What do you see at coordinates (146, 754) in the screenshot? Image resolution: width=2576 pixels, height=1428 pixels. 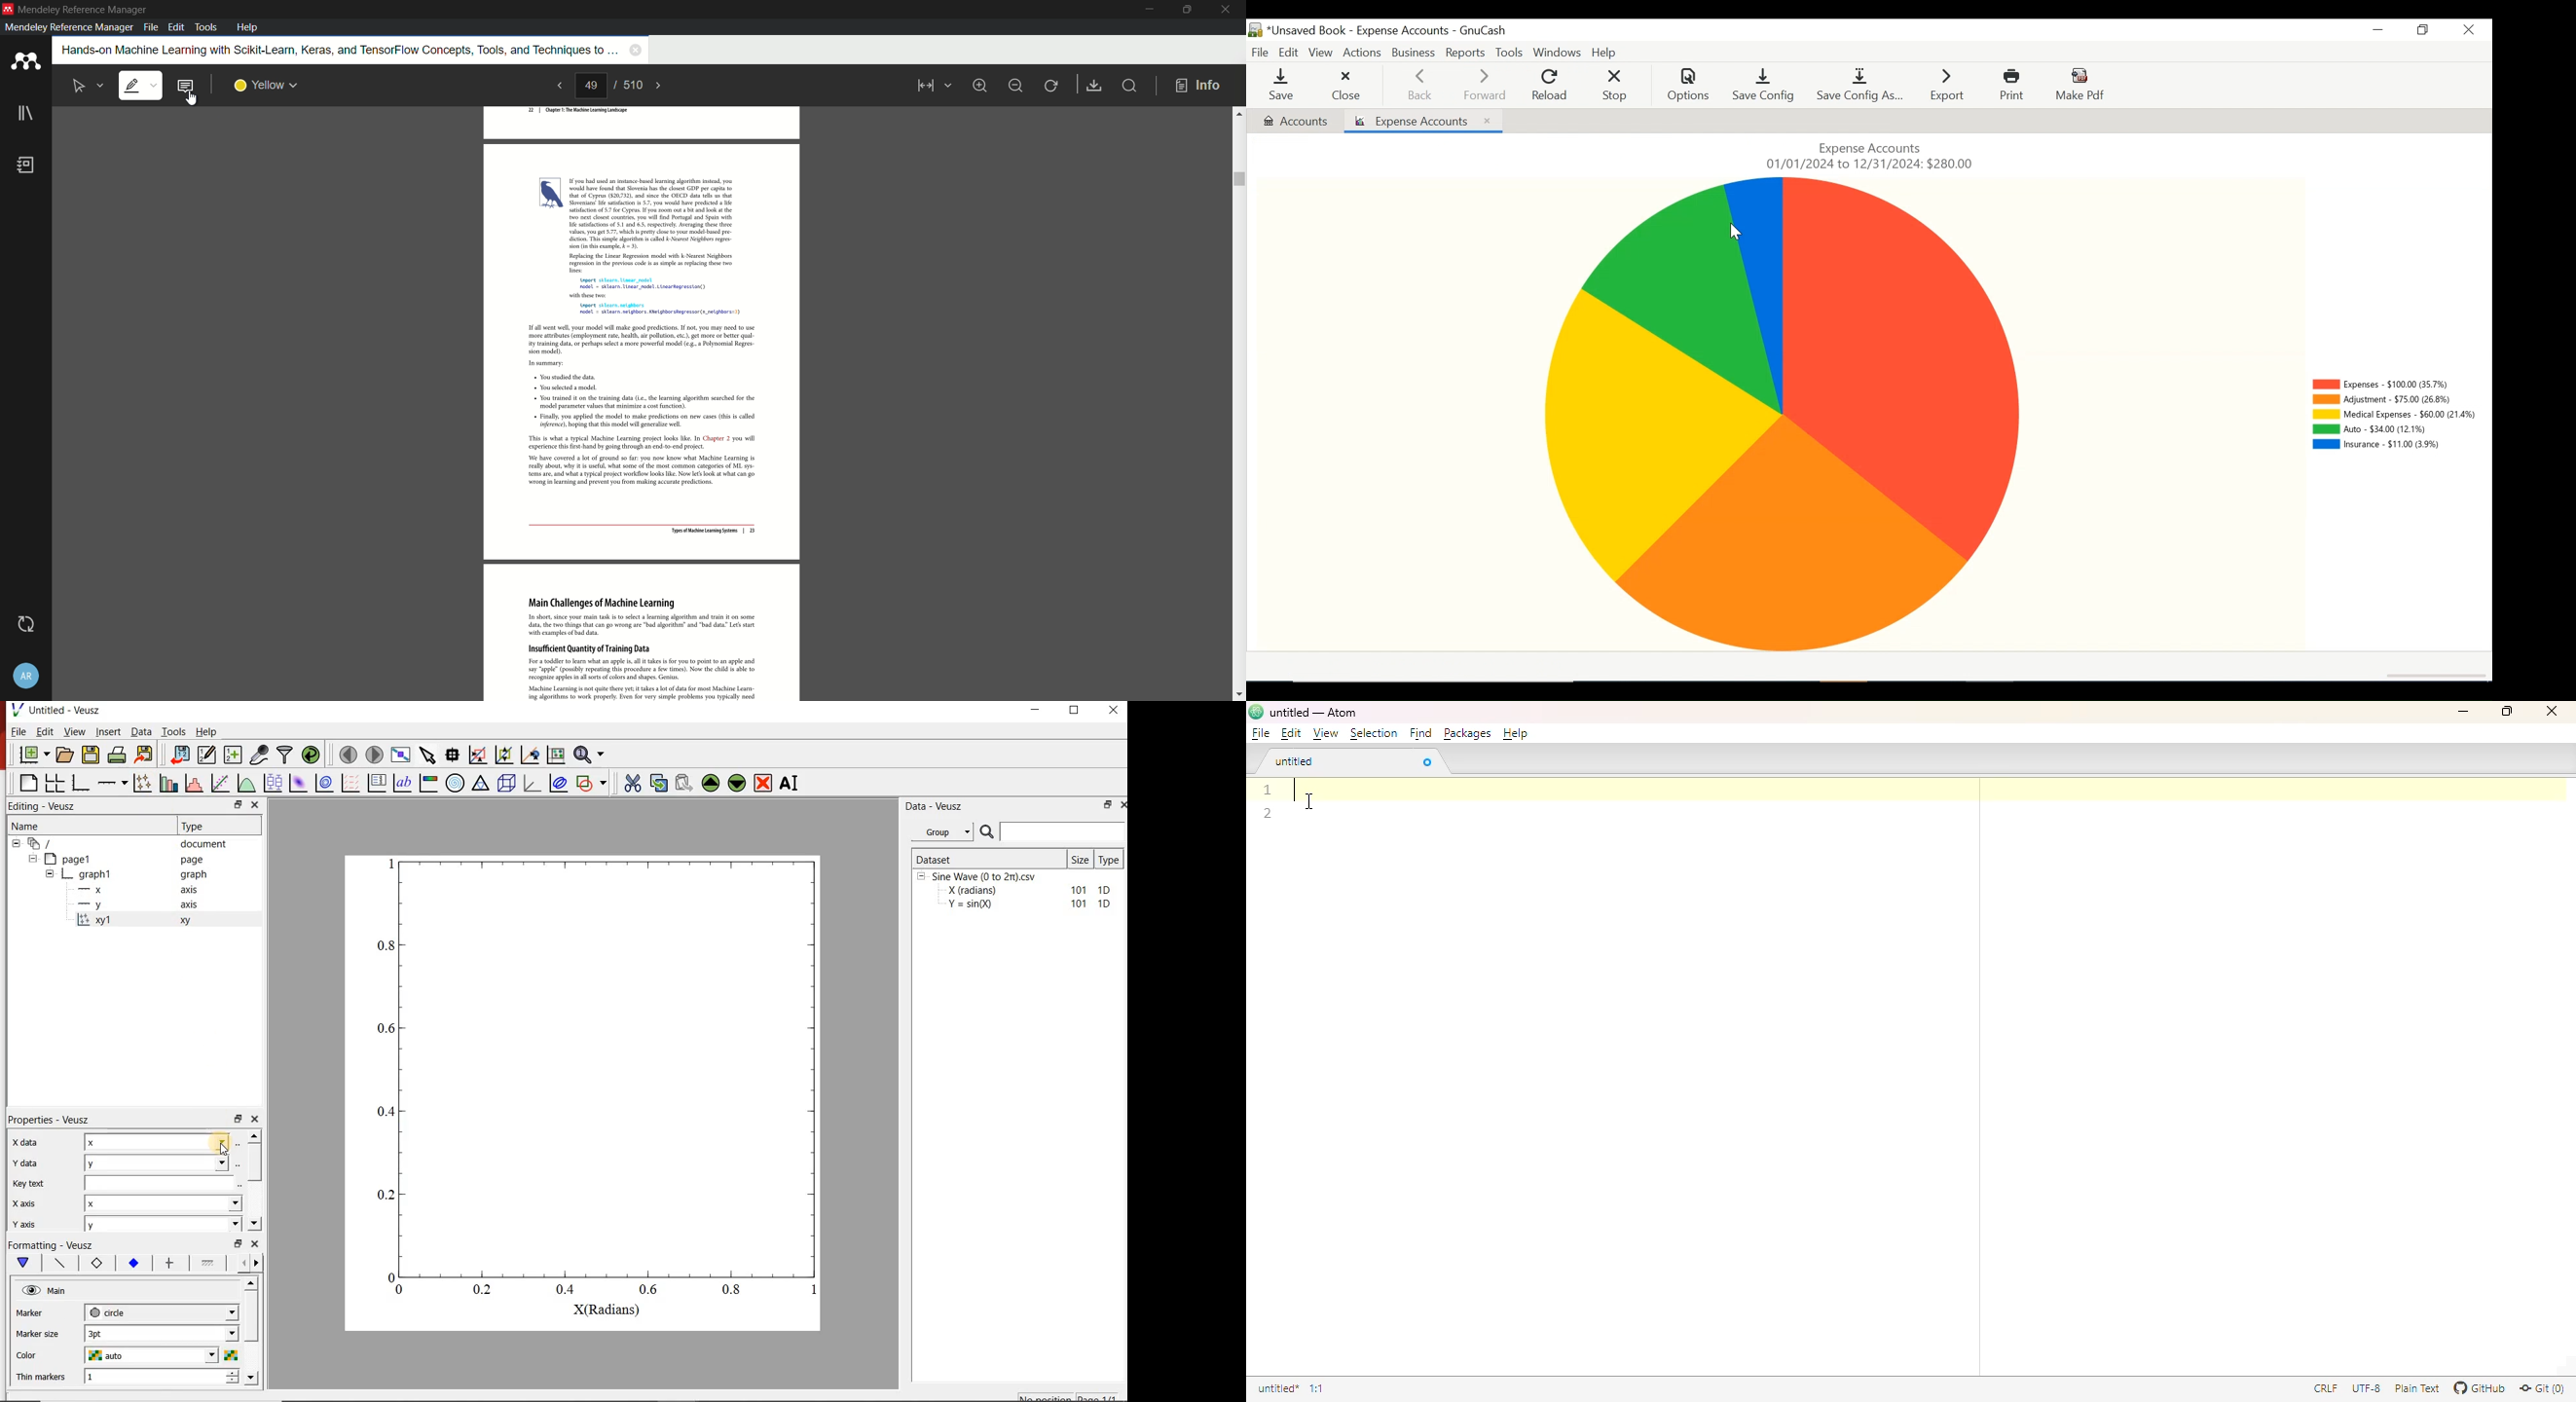 I see `export to graphics` at bounding box center [146, 754].